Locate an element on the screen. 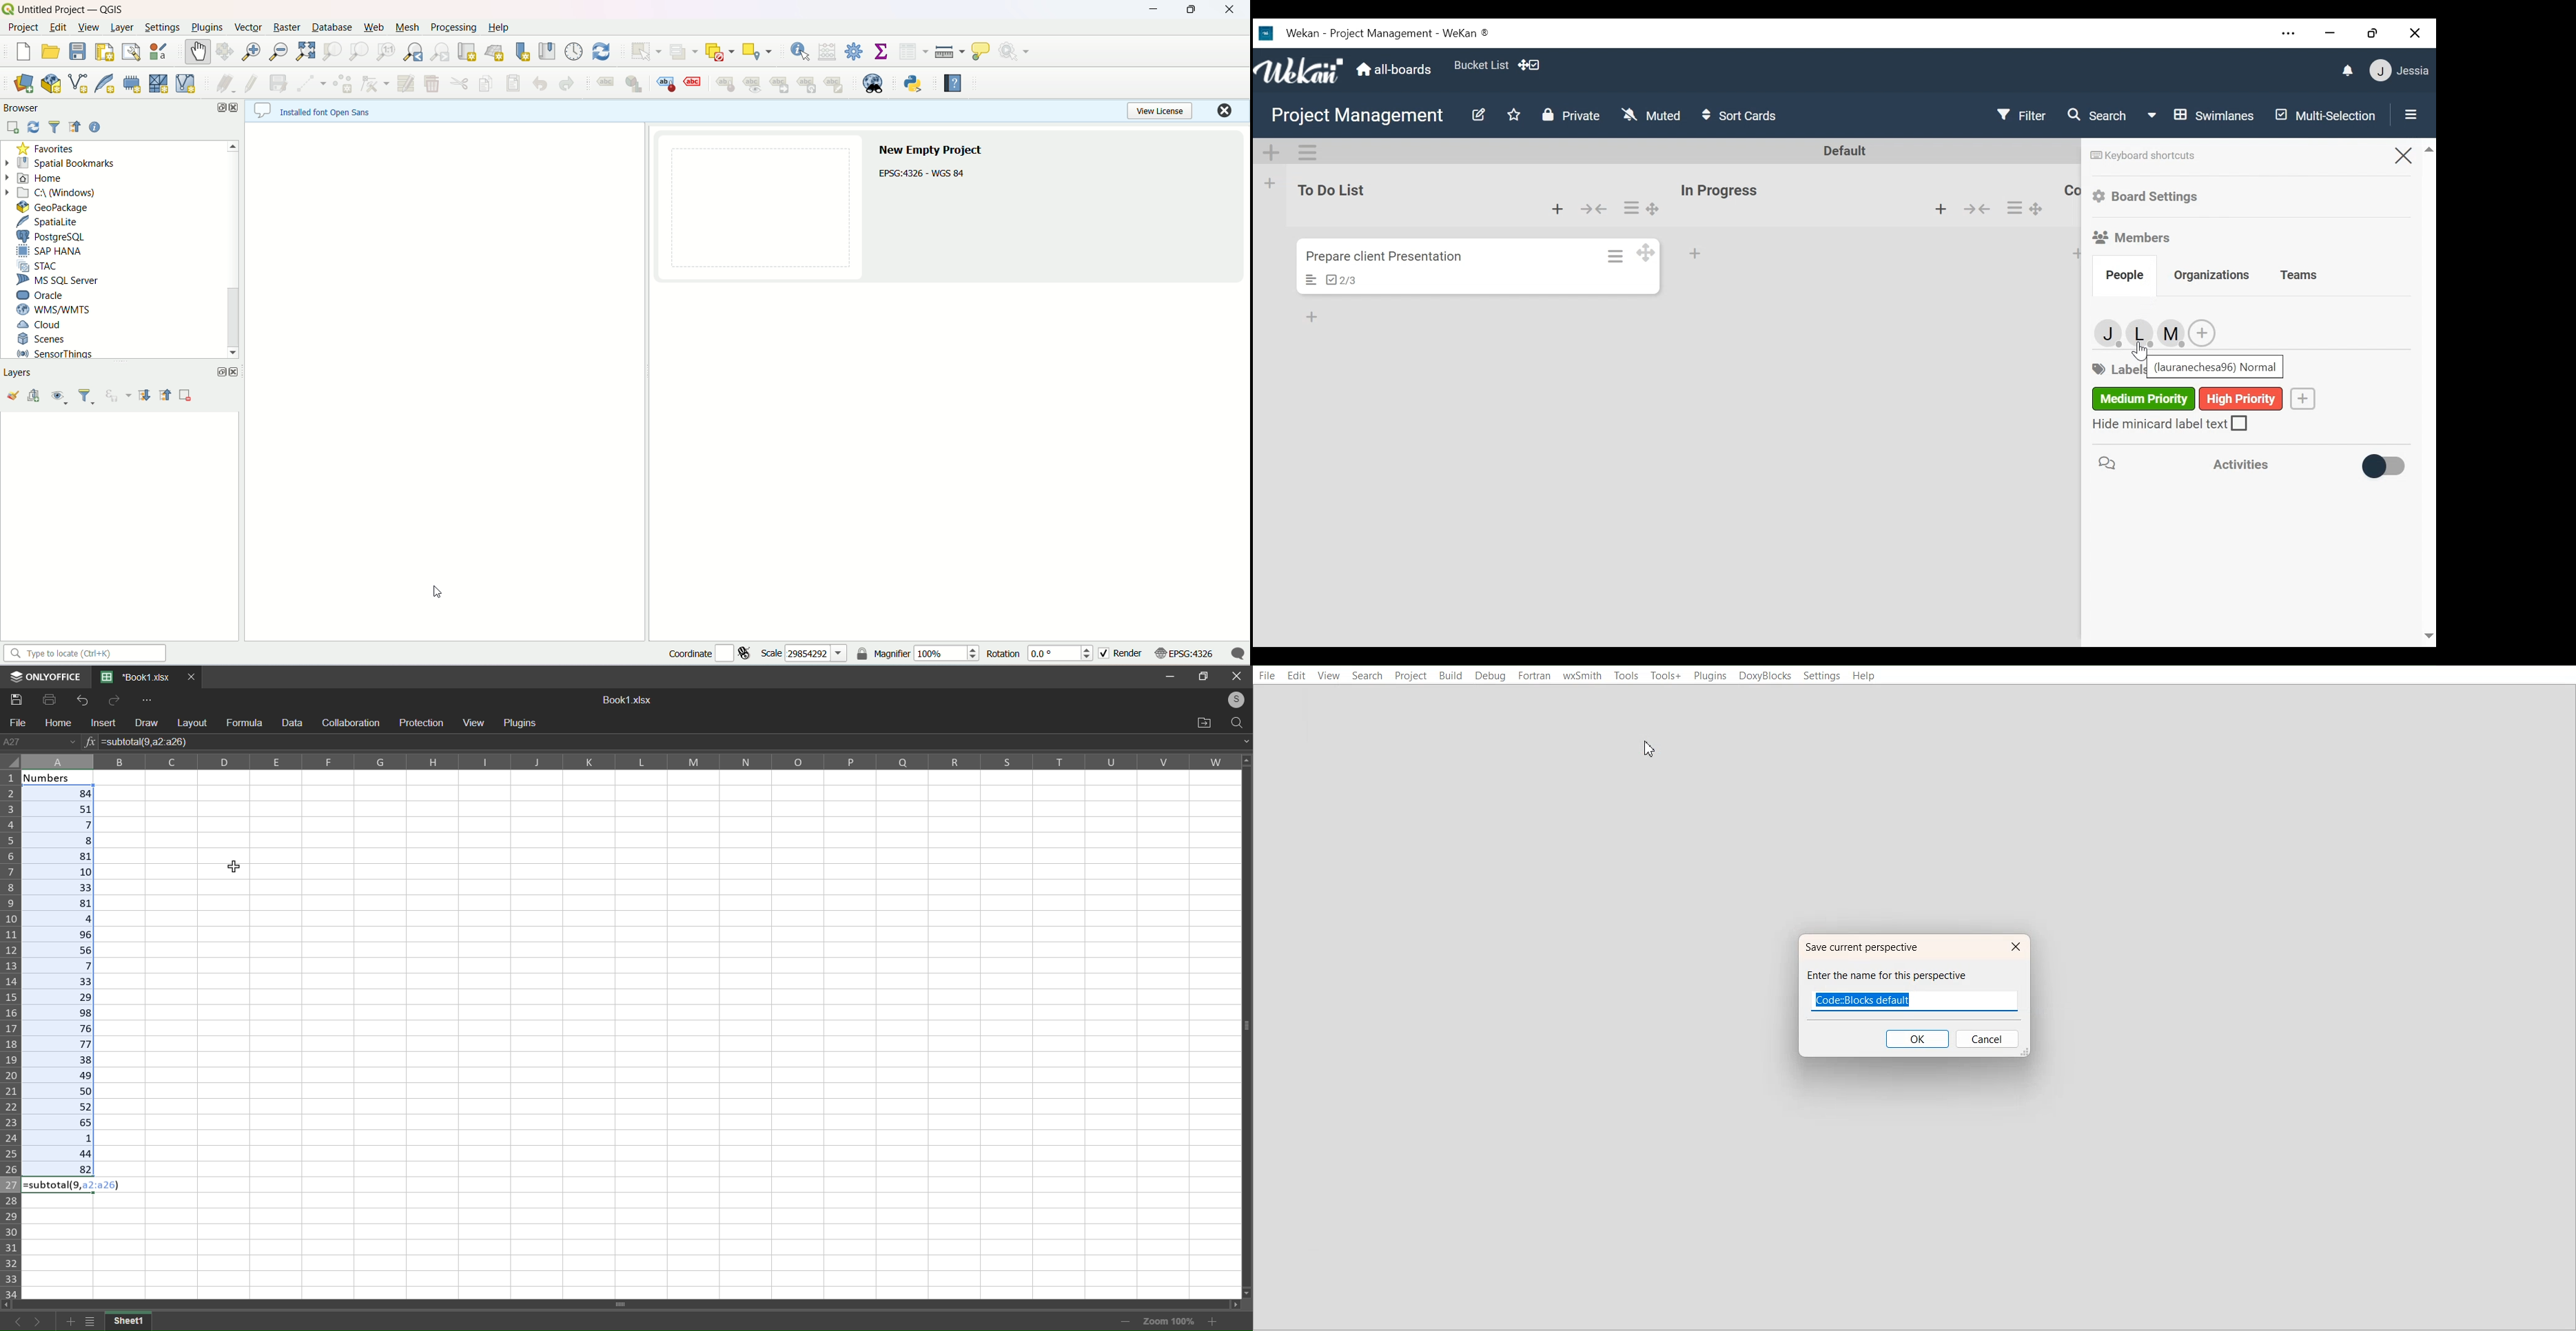 This screenshot has width=2576, height=1344. People is located at coordinates (2125, 274).